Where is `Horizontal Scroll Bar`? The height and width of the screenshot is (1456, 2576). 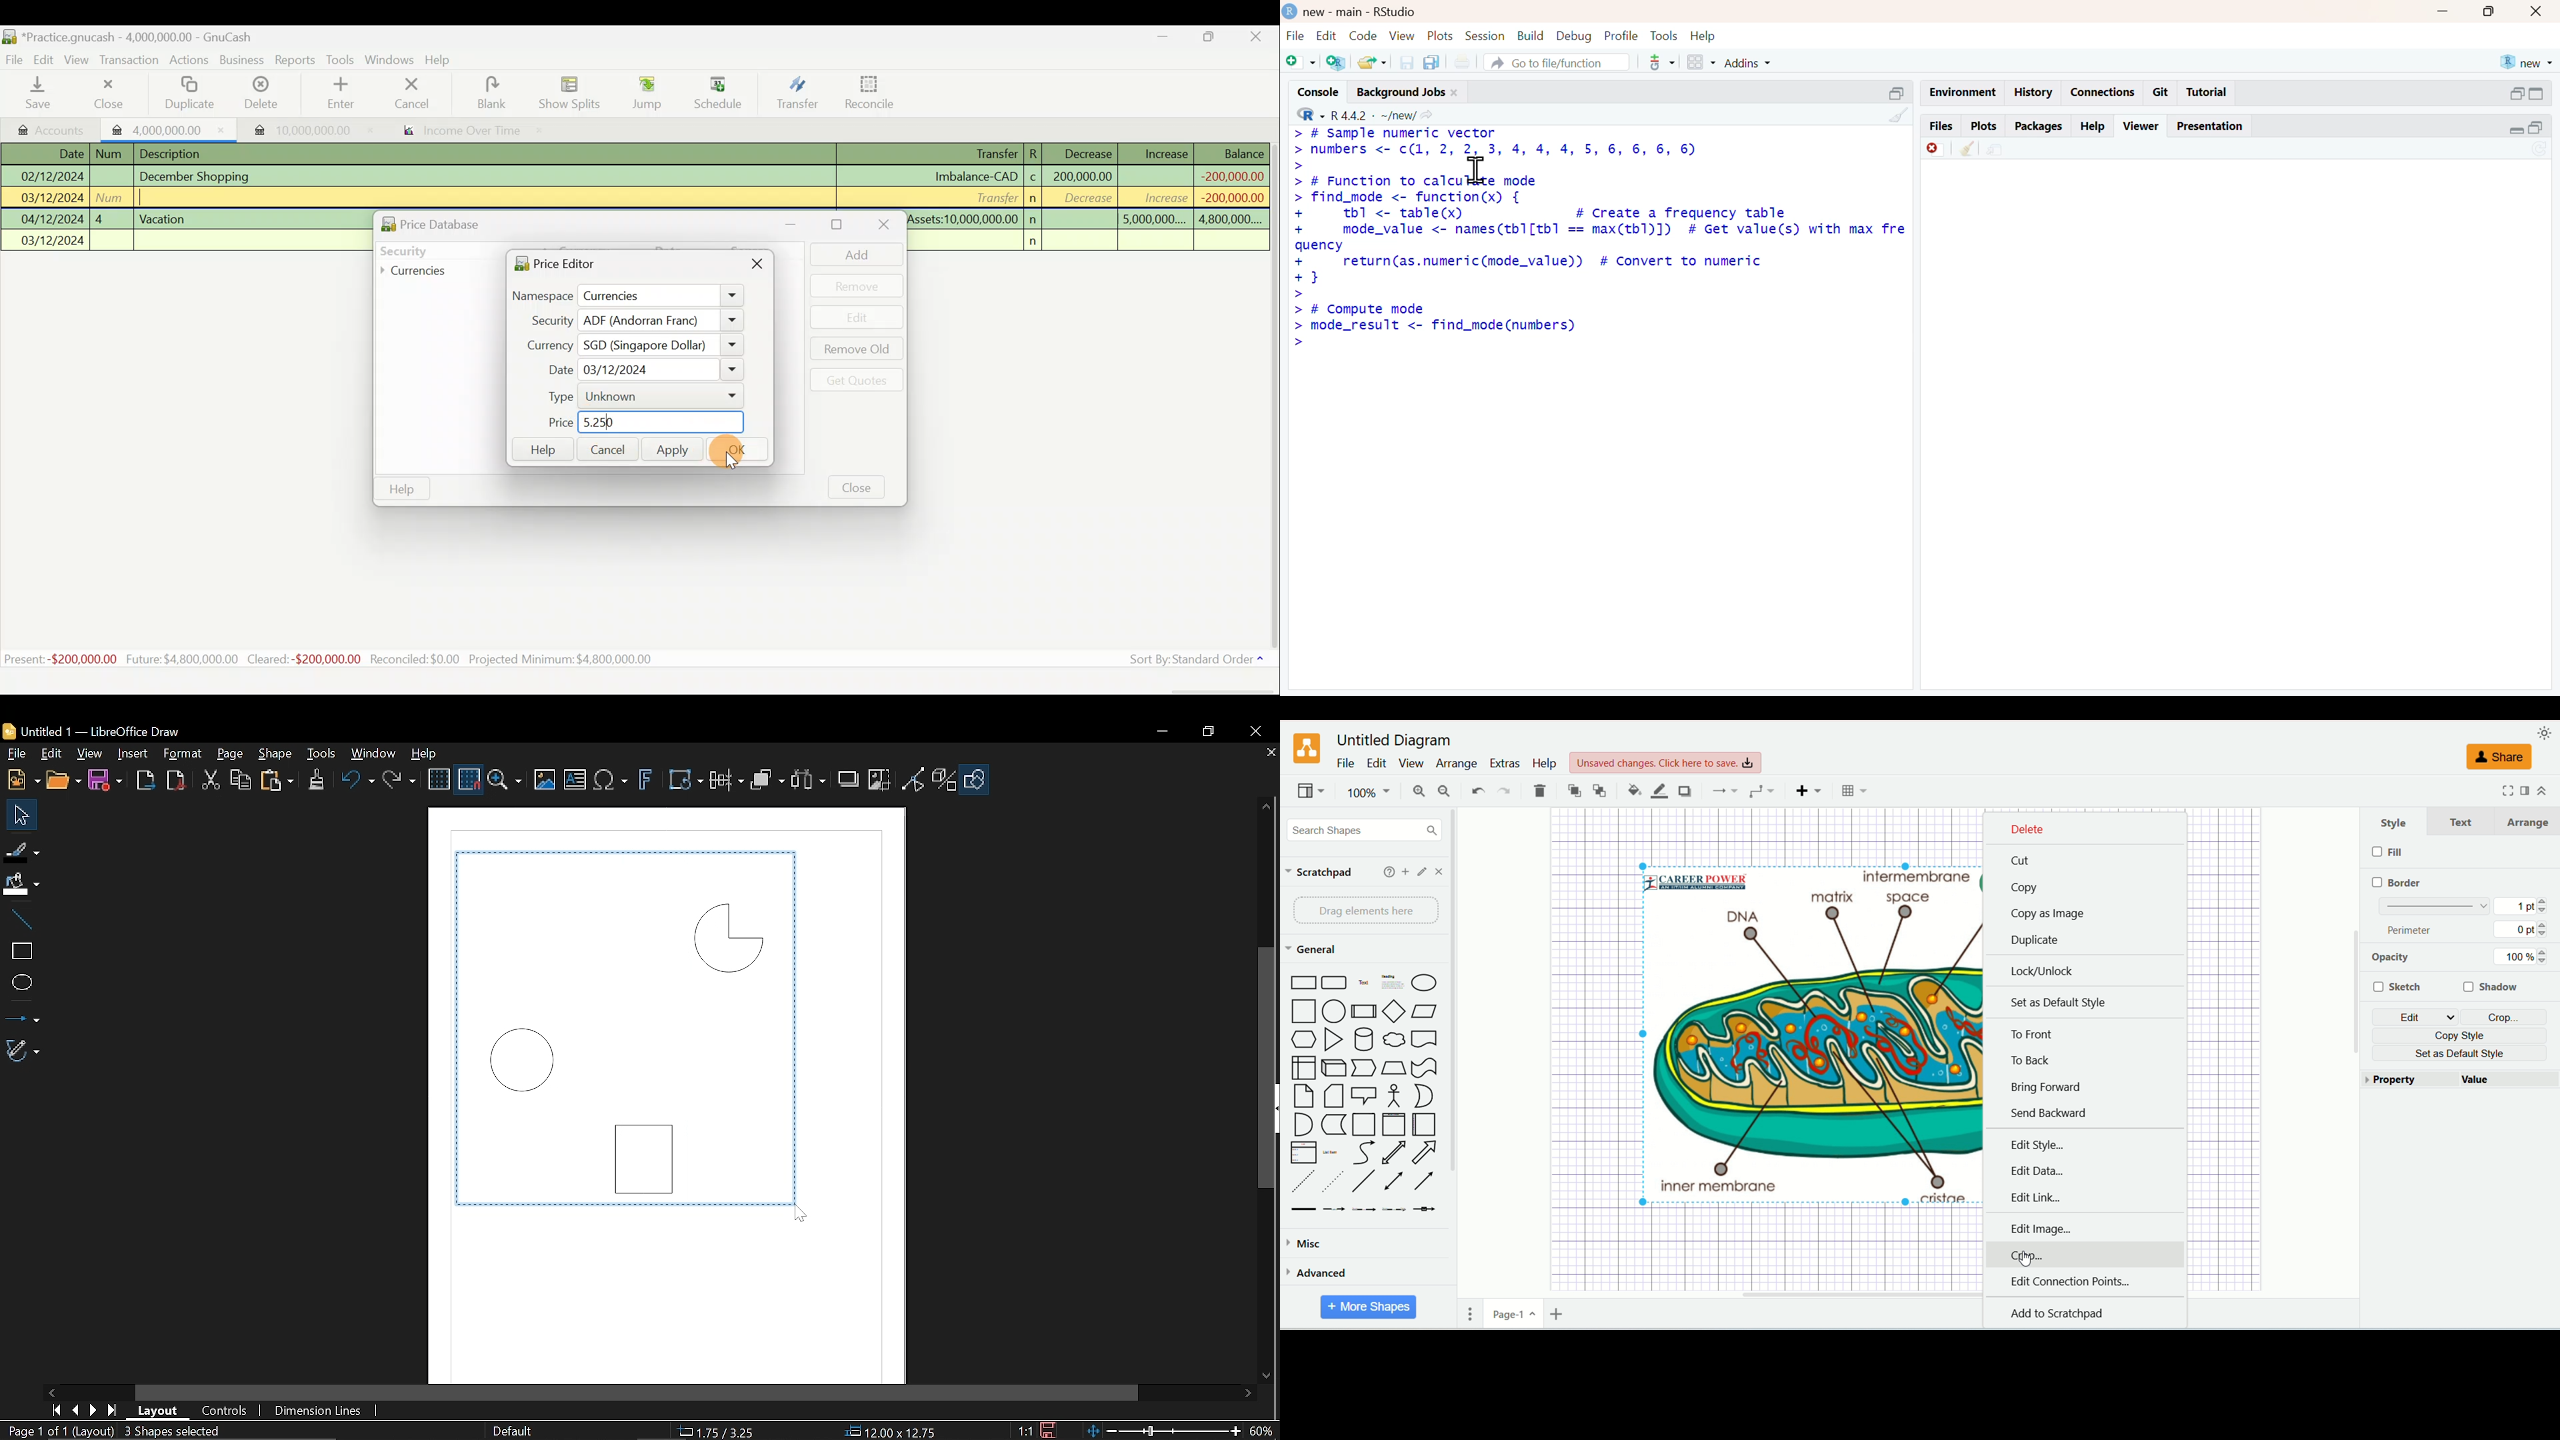
Horizontal Scroll Bar is located at coordinates (1727, 1293).